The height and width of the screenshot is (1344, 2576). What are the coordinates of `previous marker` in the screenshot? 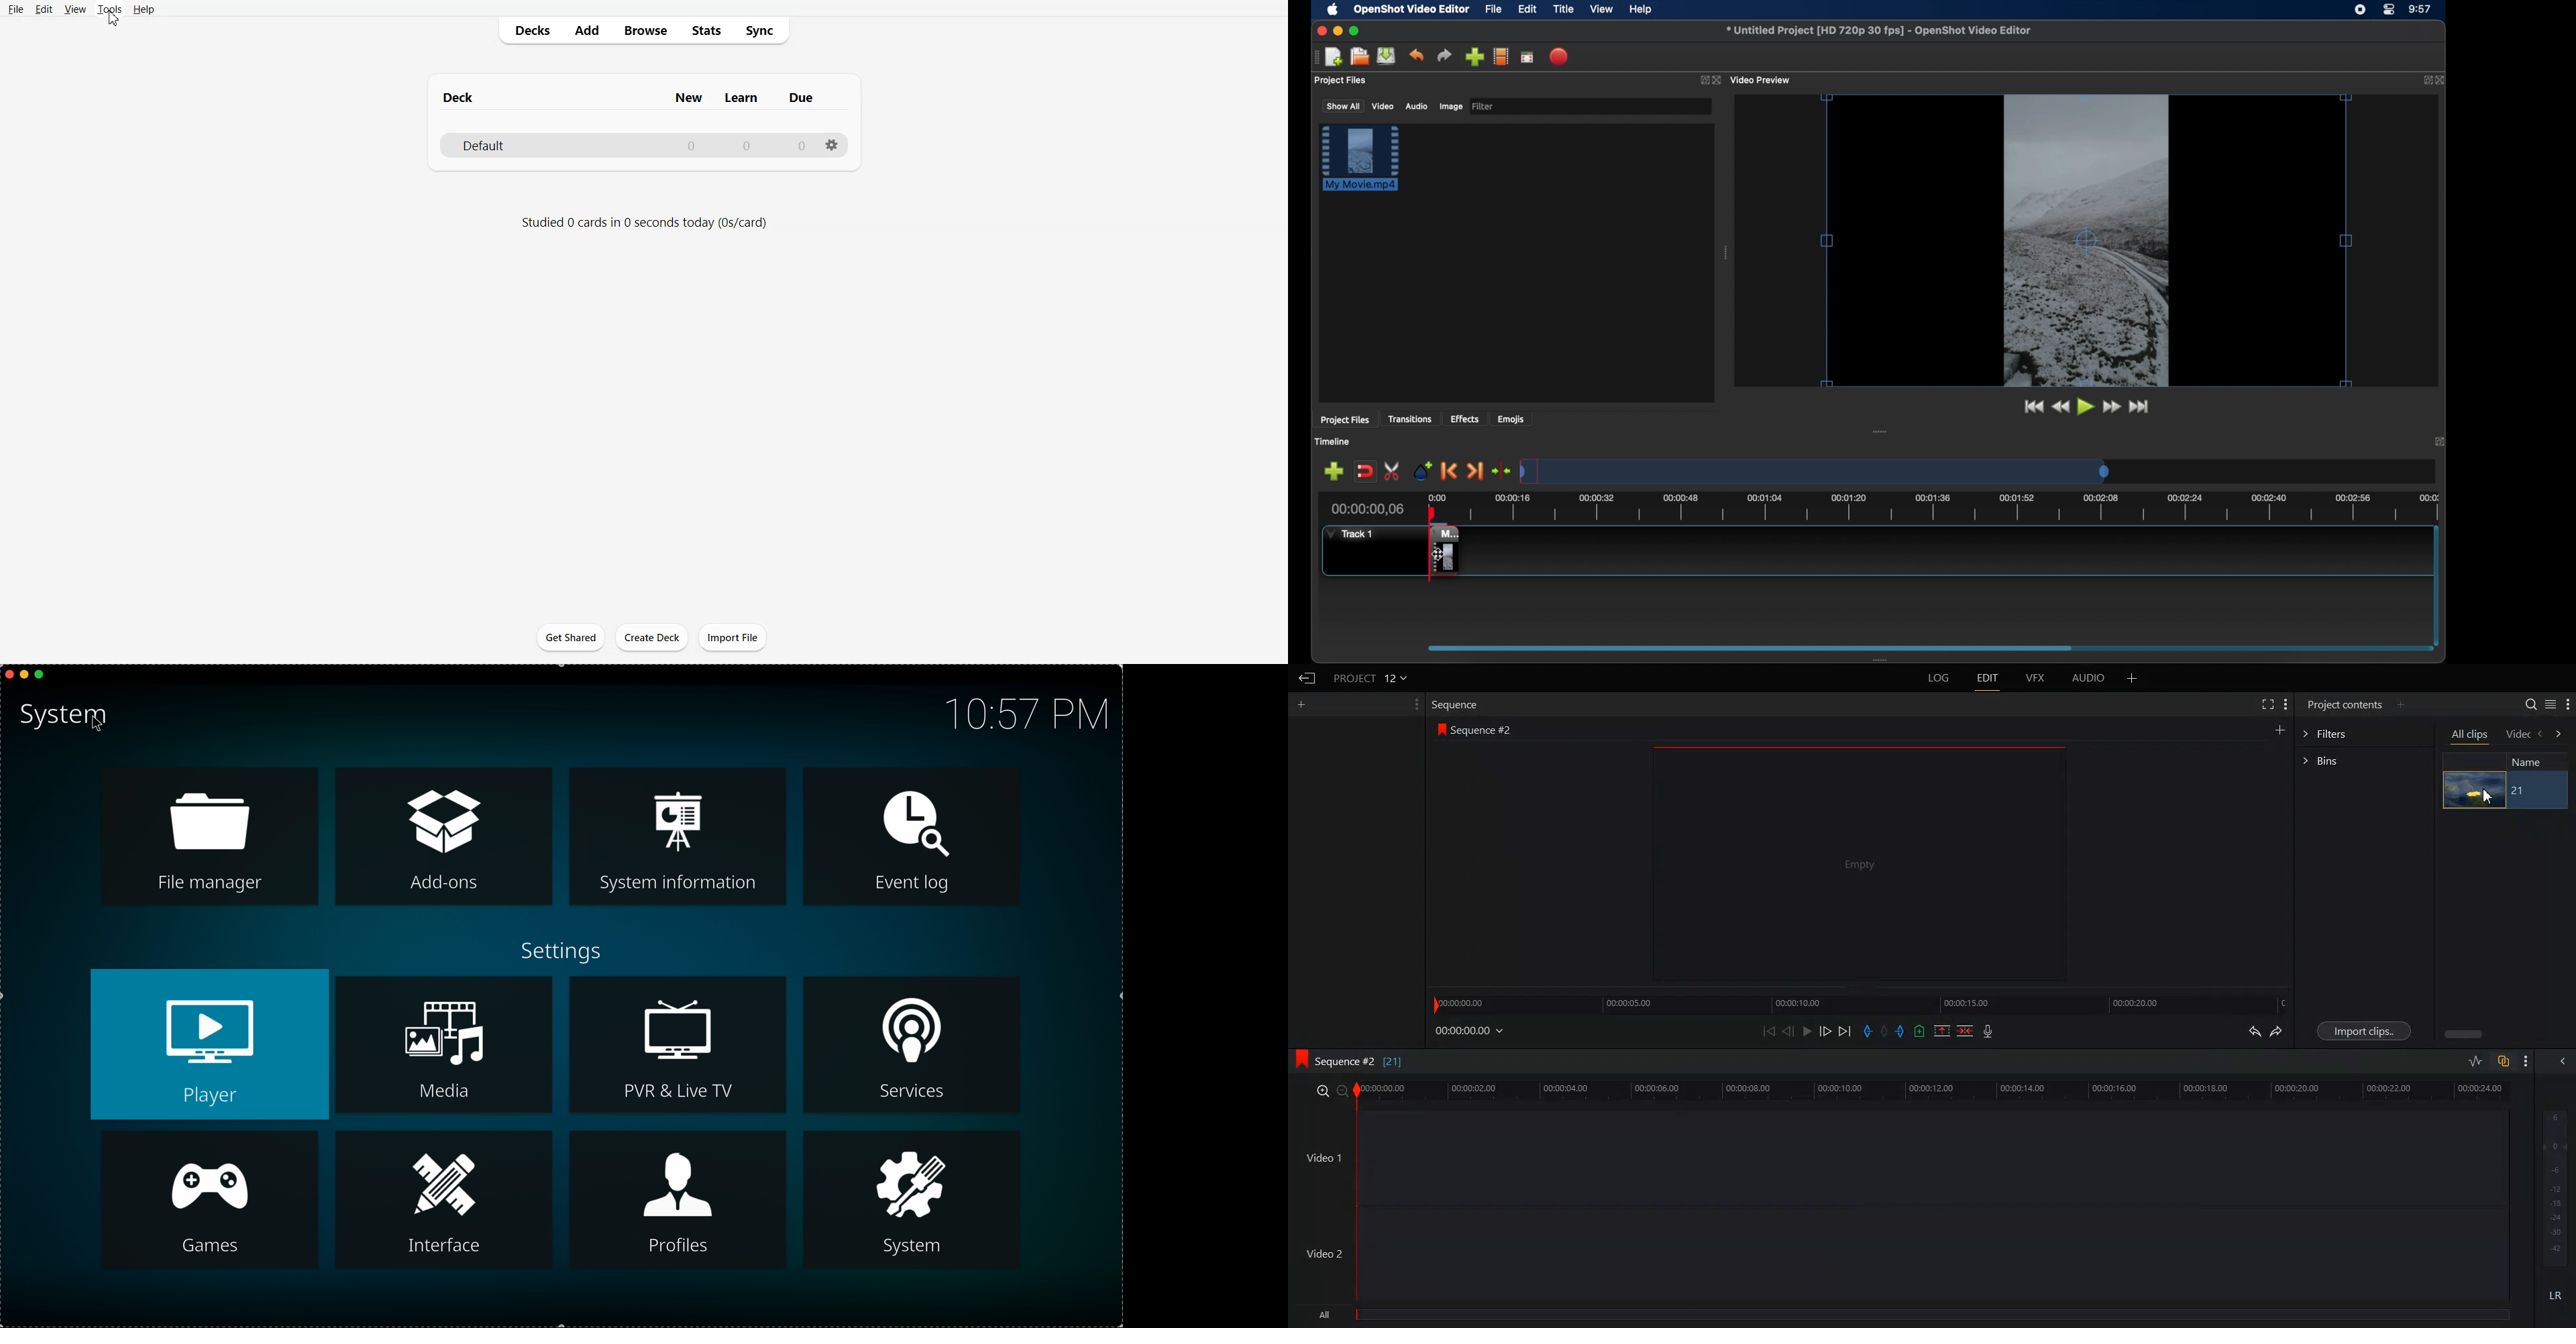 It's located at (1449, 471).